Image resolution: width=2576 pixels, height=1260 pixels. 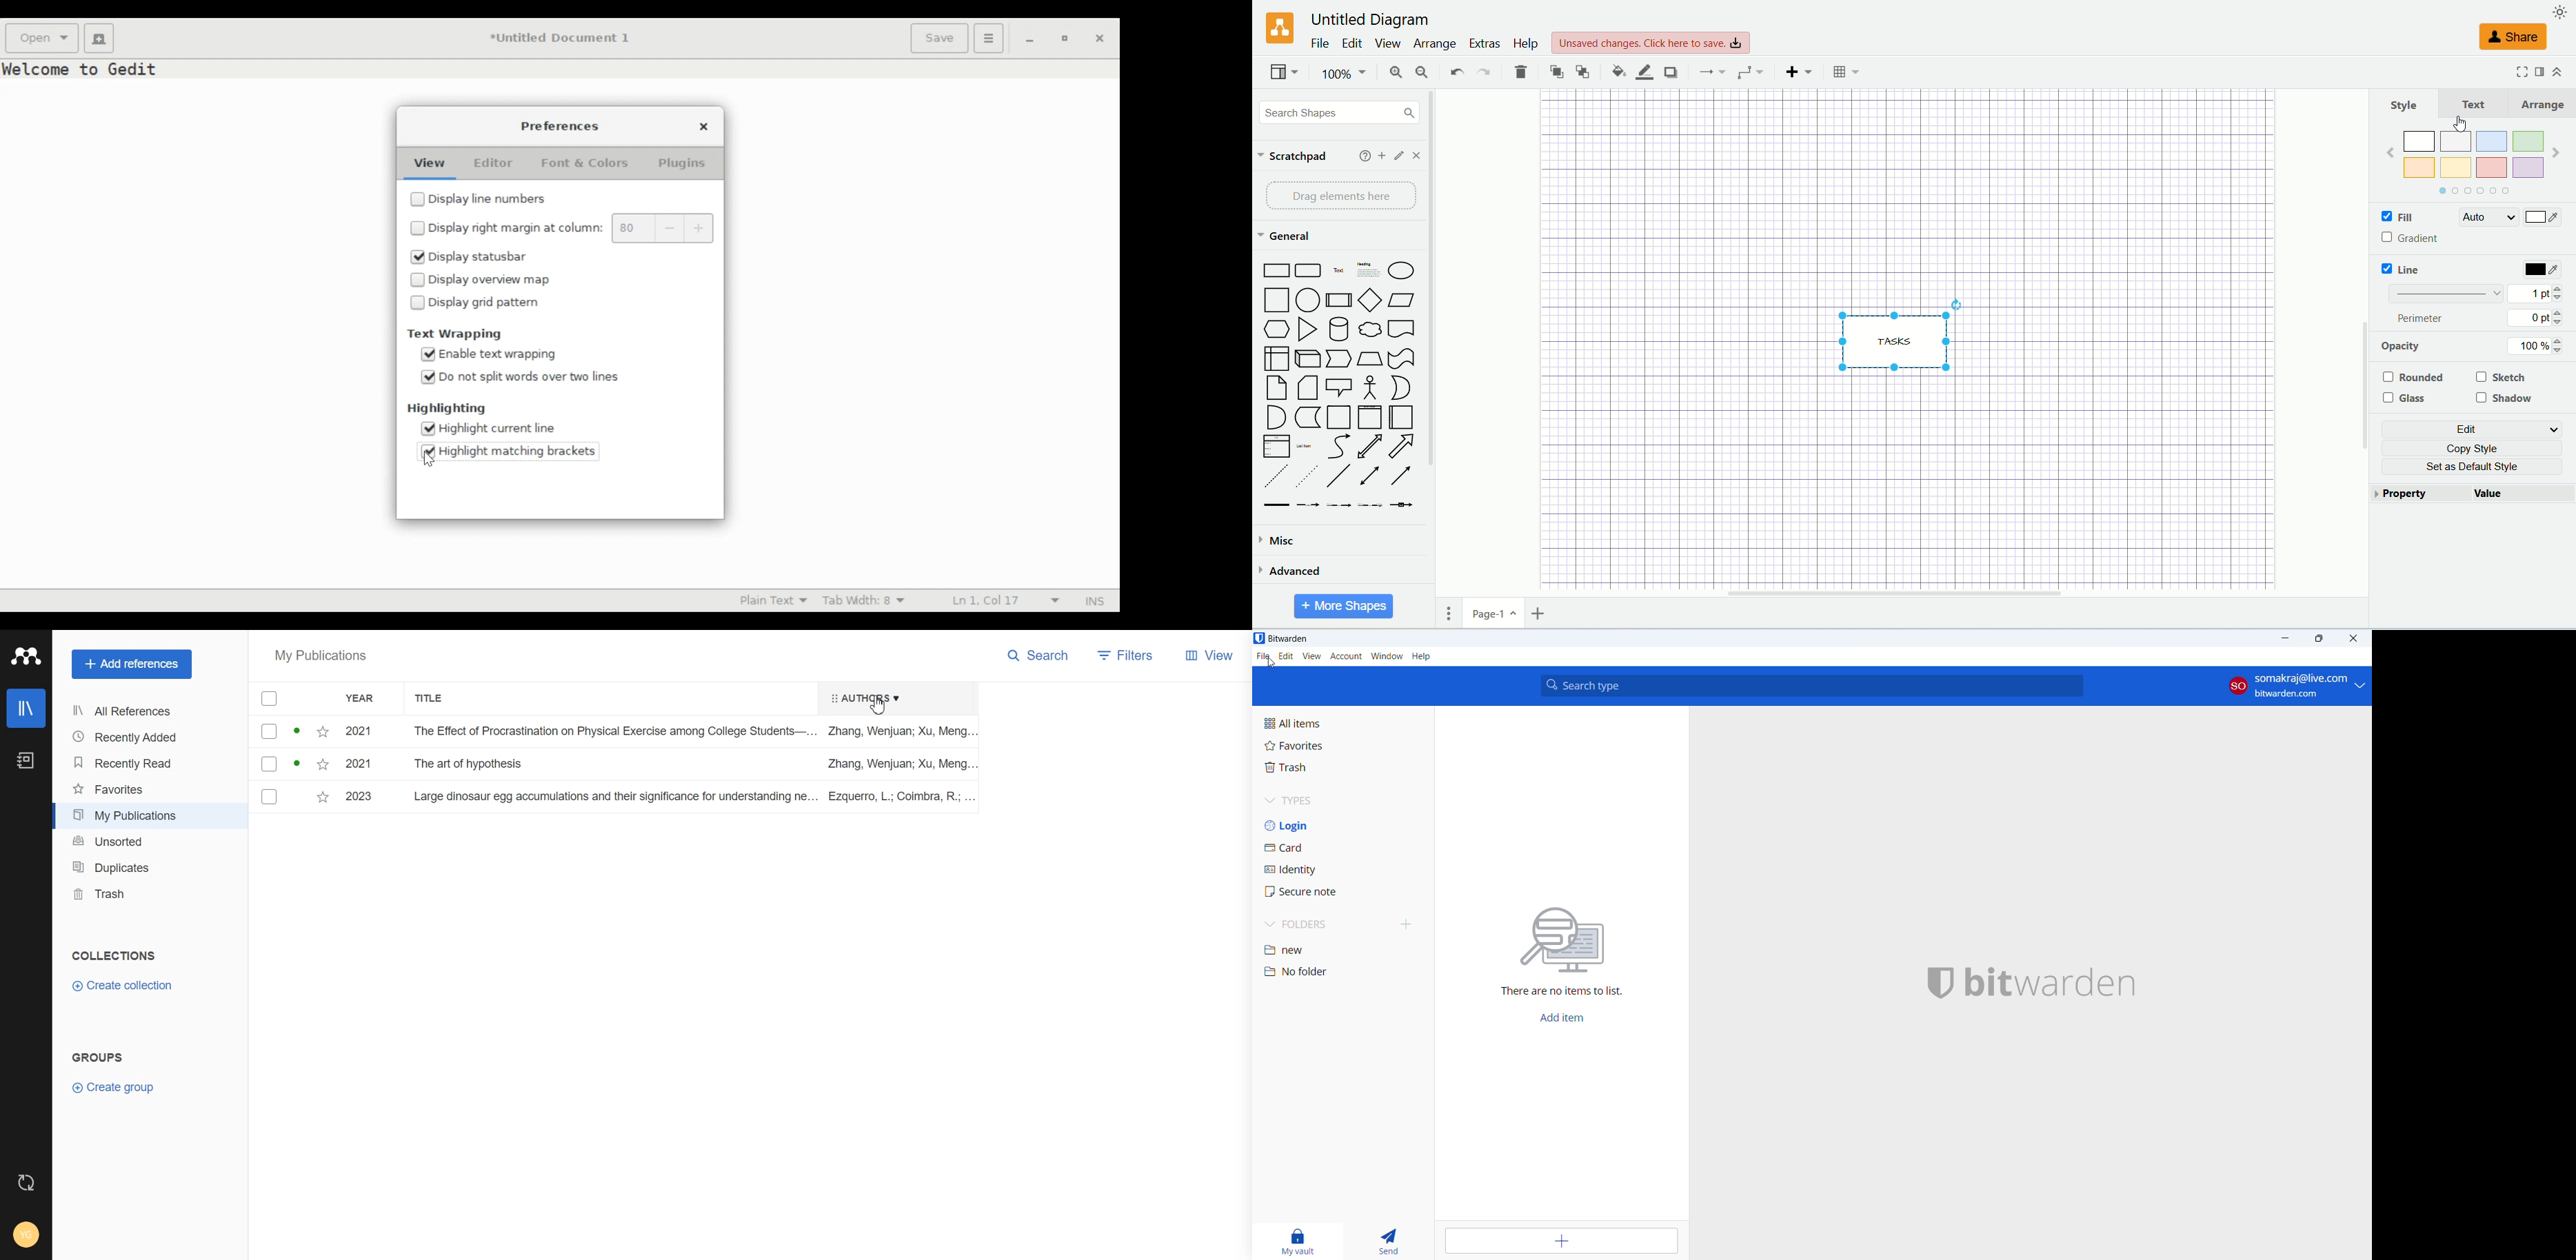 What do you see at coordinates (144, 764) in the screenshot?
I see `Recently Read` at bounding box center [144, 764].